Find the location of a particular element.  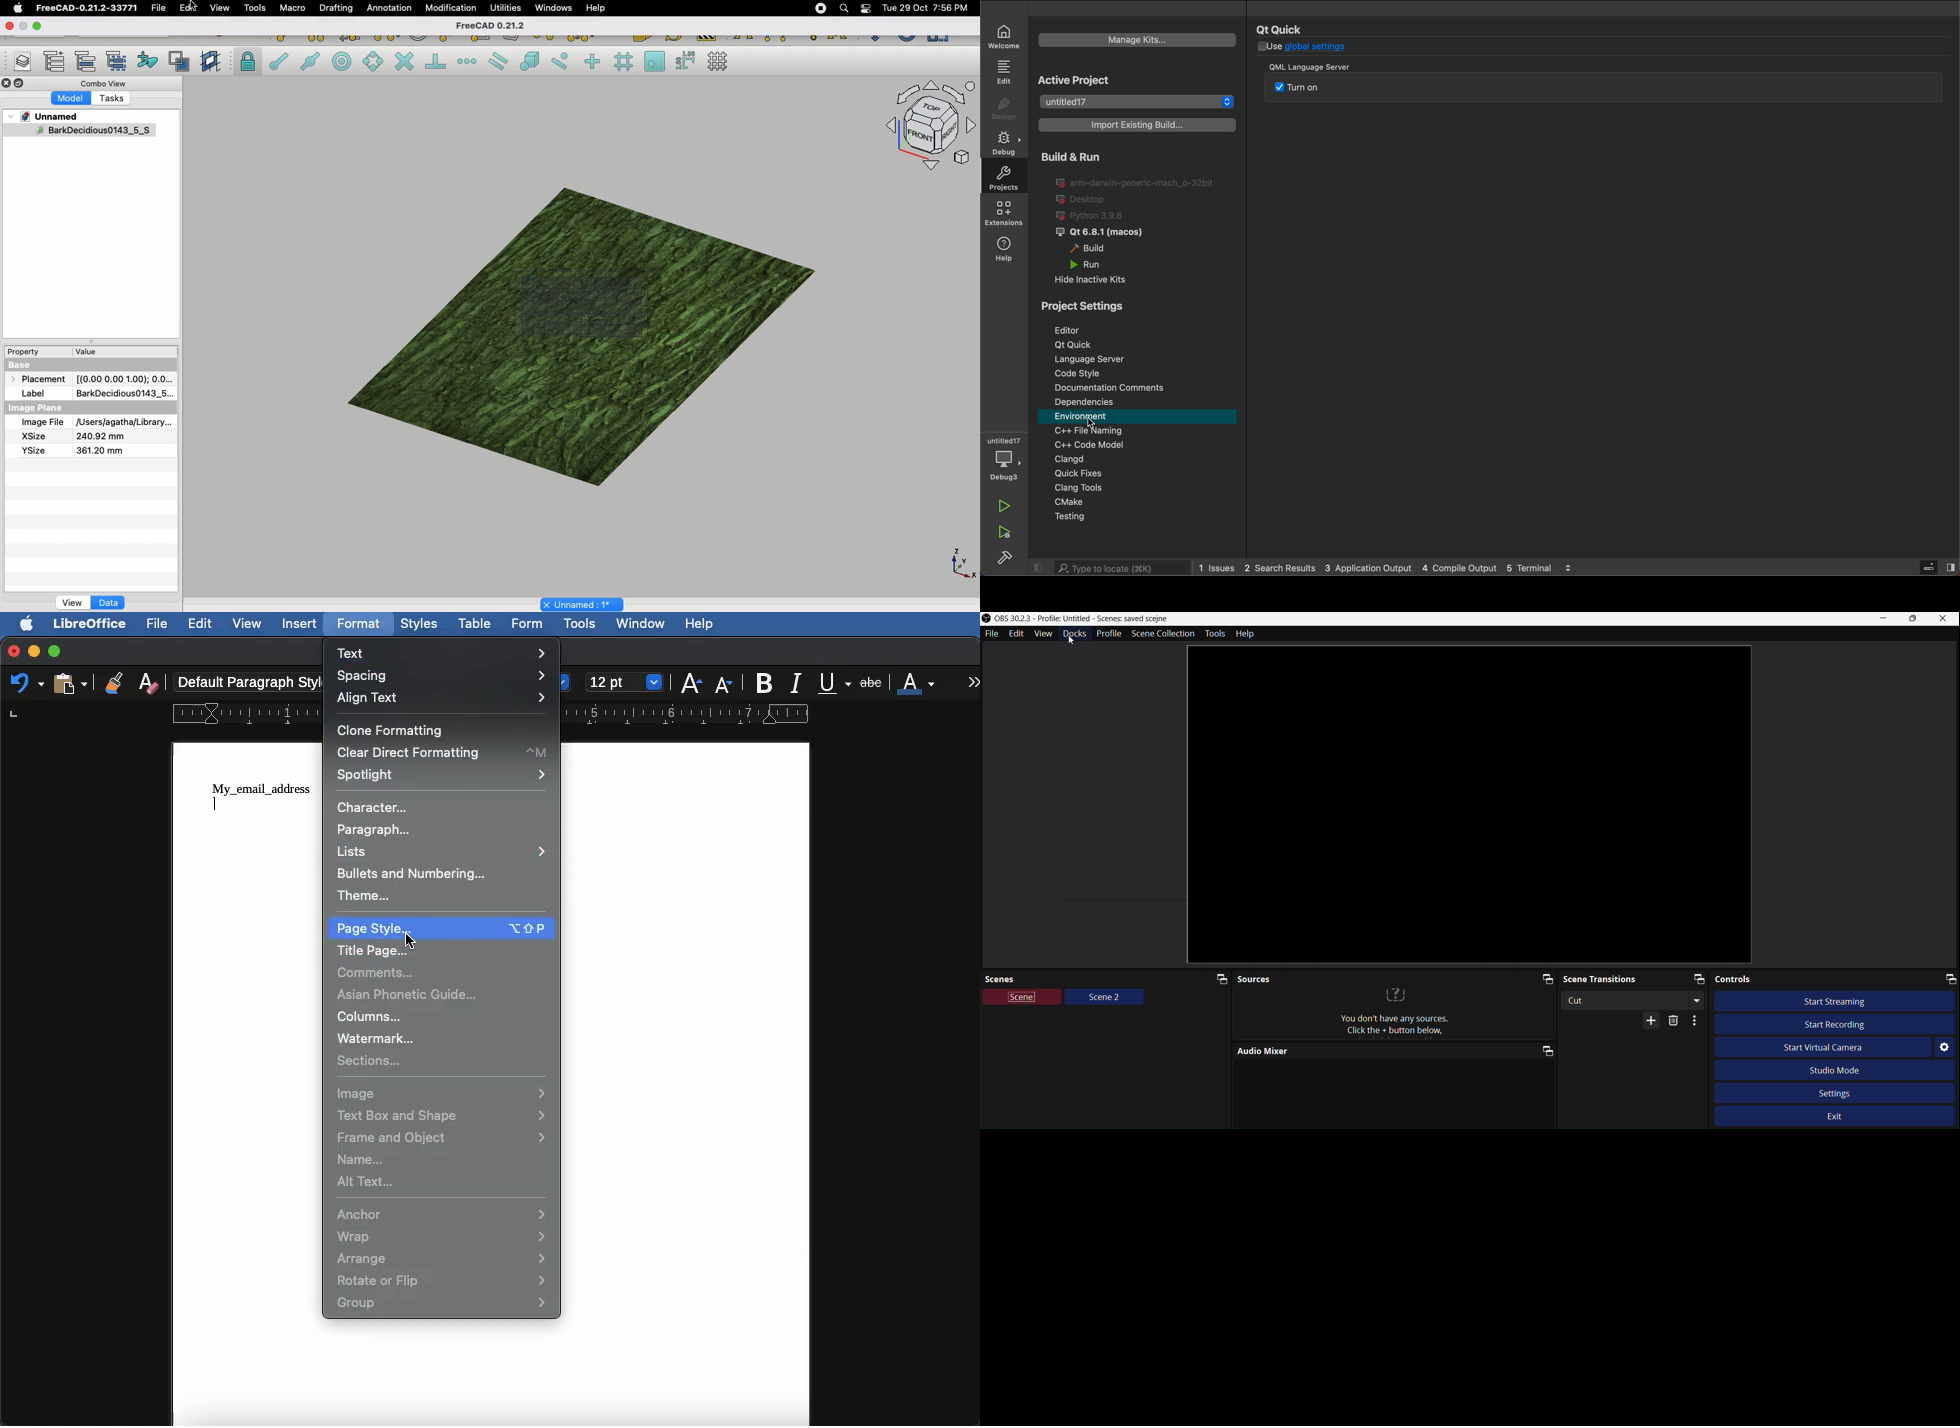

Minimize is located at coordinates (33, 651).